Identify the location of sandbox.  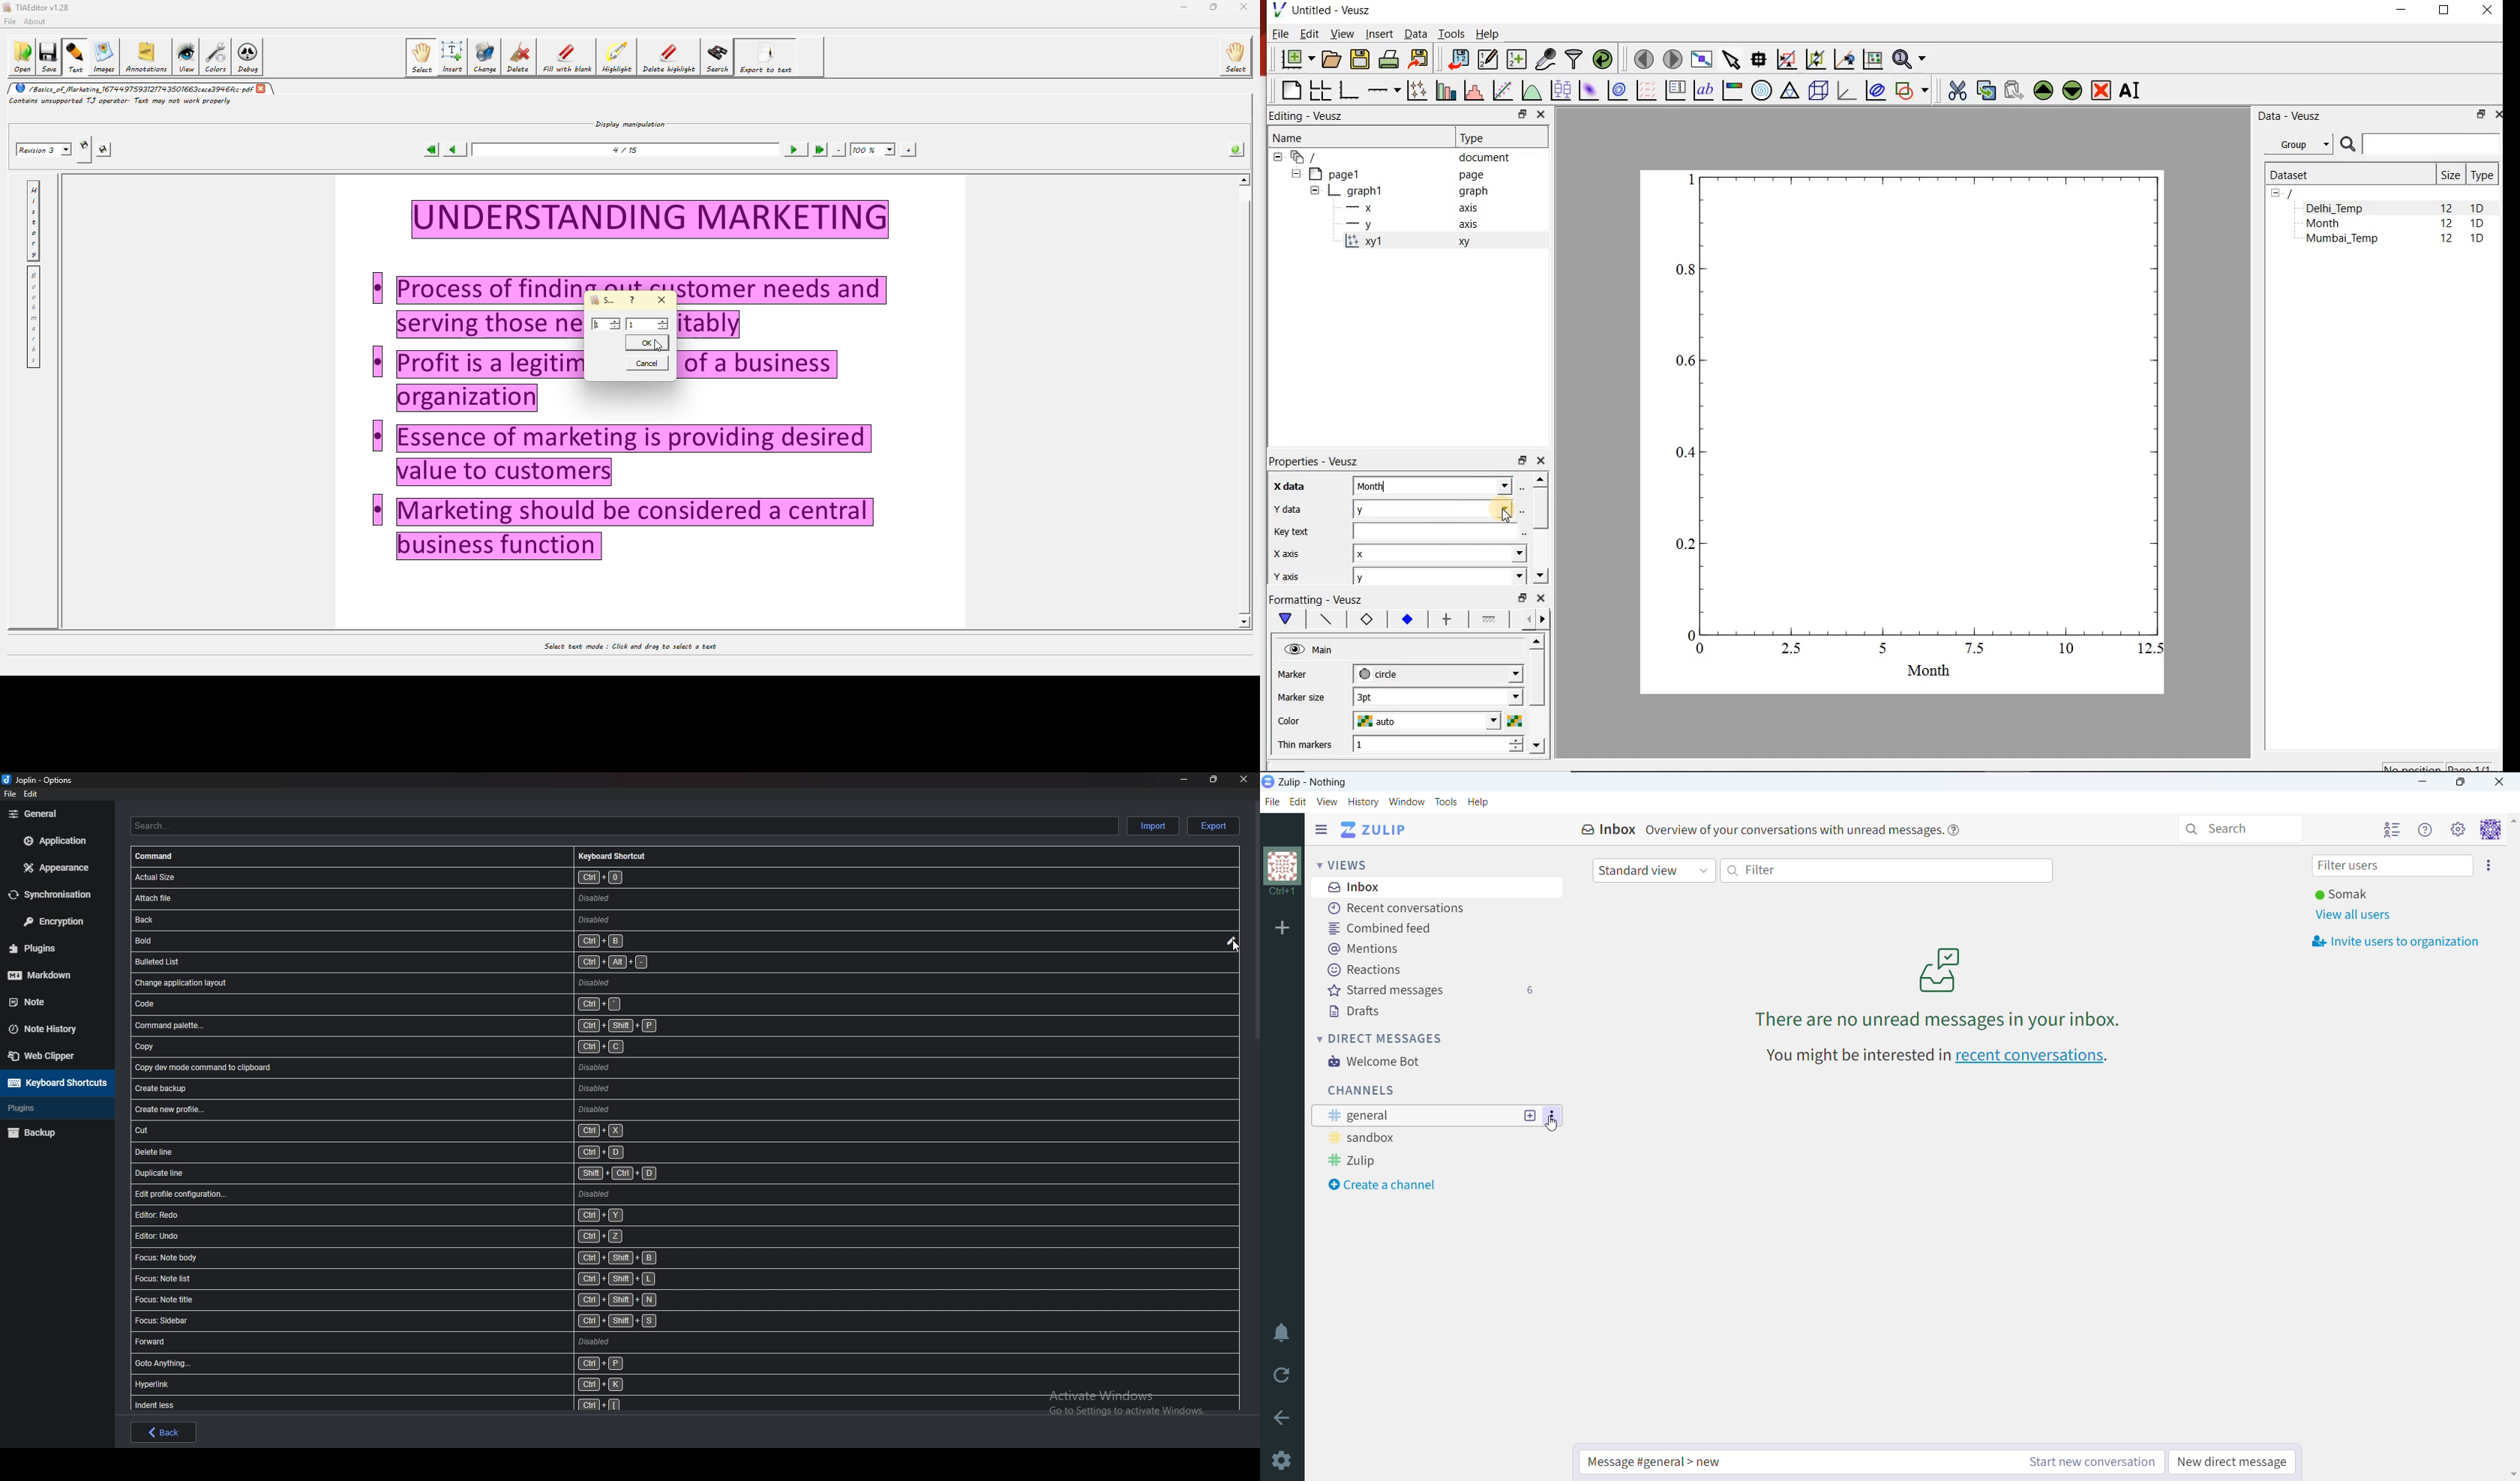
(1414, 1138).